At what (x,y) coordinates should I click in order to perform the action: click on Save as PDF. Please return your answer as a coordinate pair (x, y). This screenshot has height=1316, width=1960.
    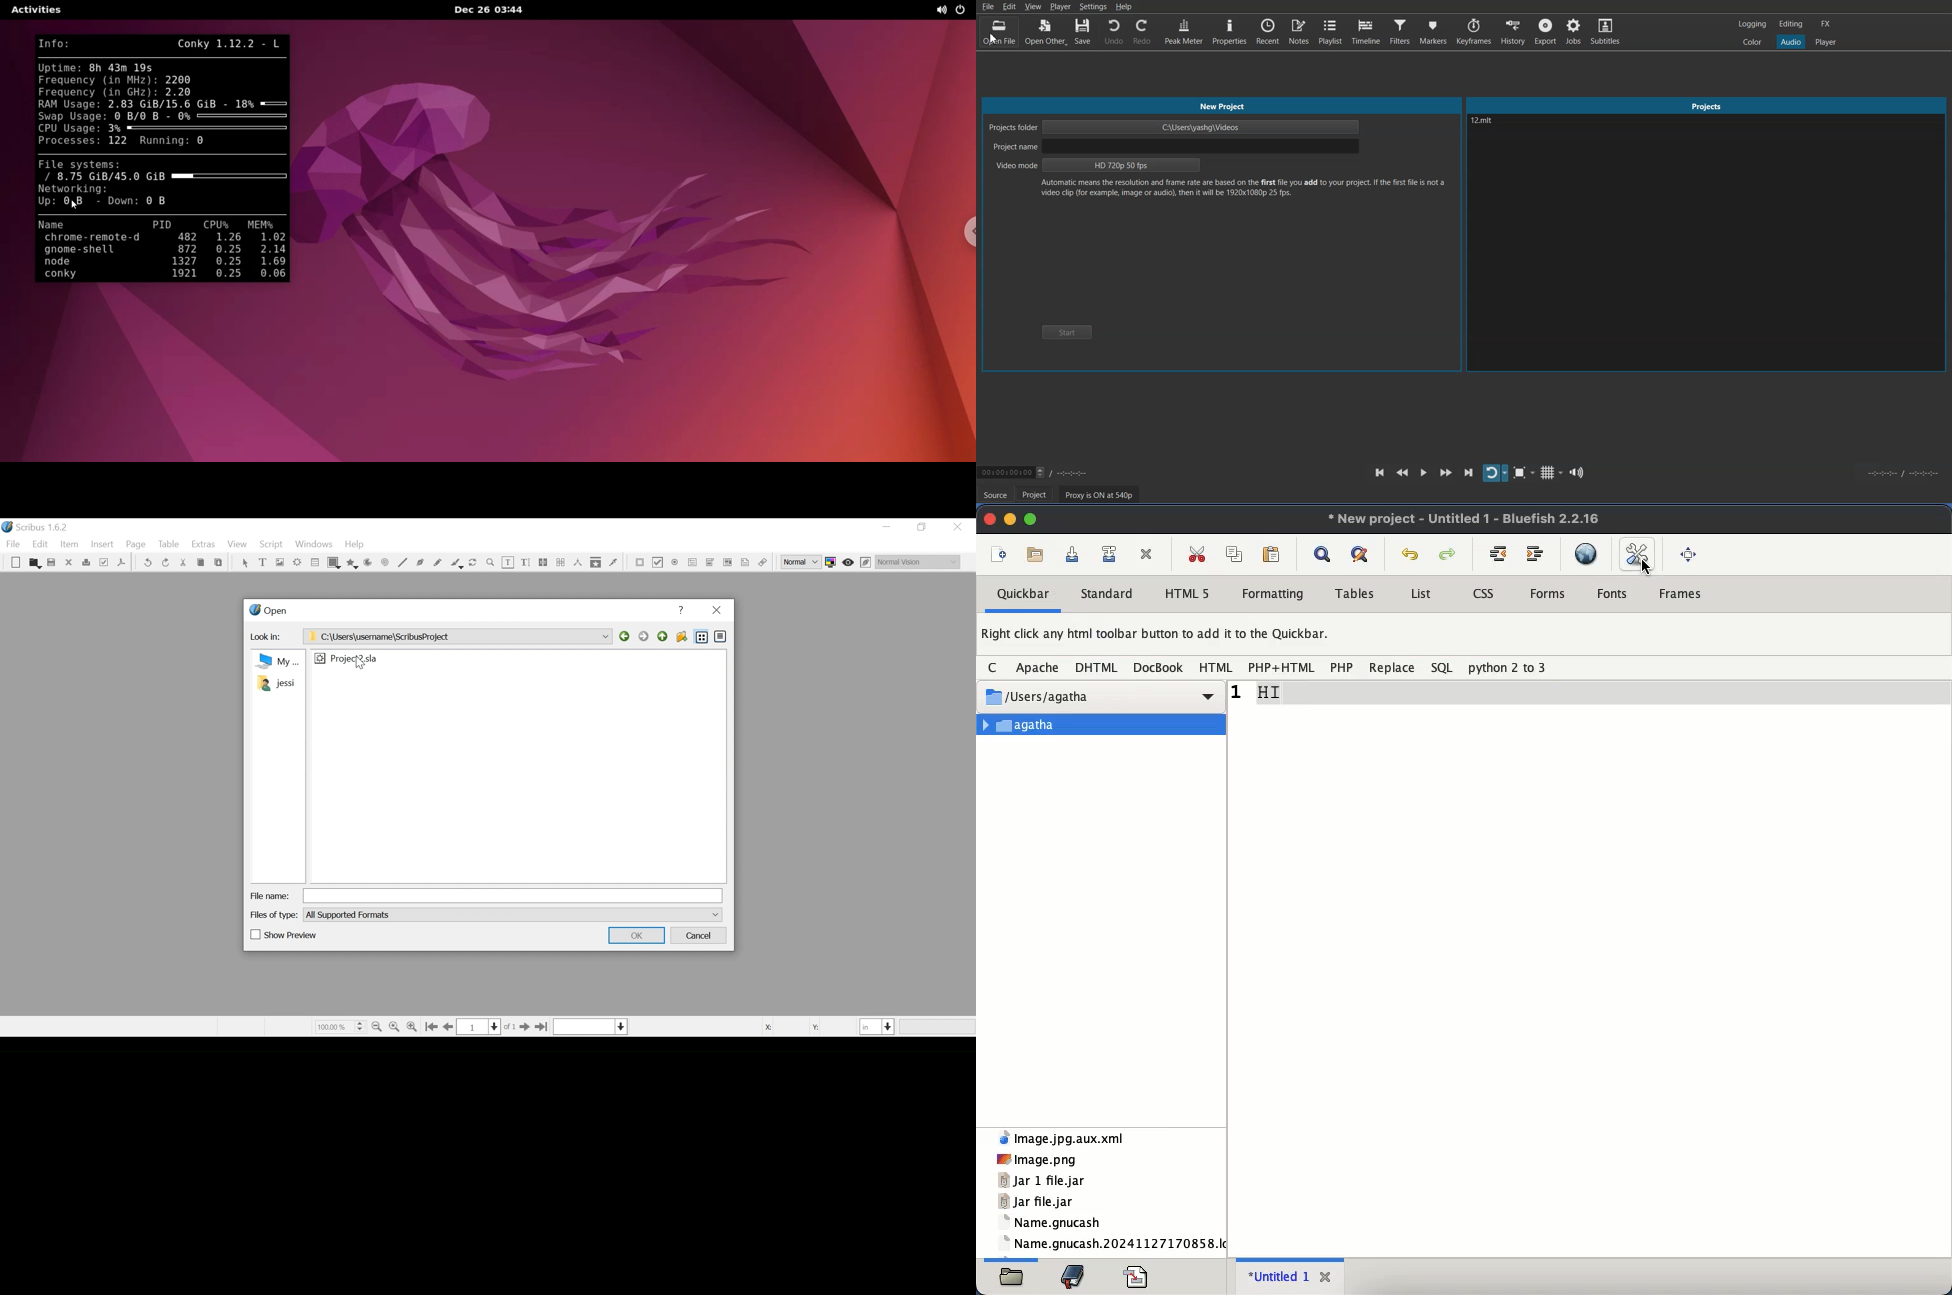
    Looking at the image, I should click on (121, 564).